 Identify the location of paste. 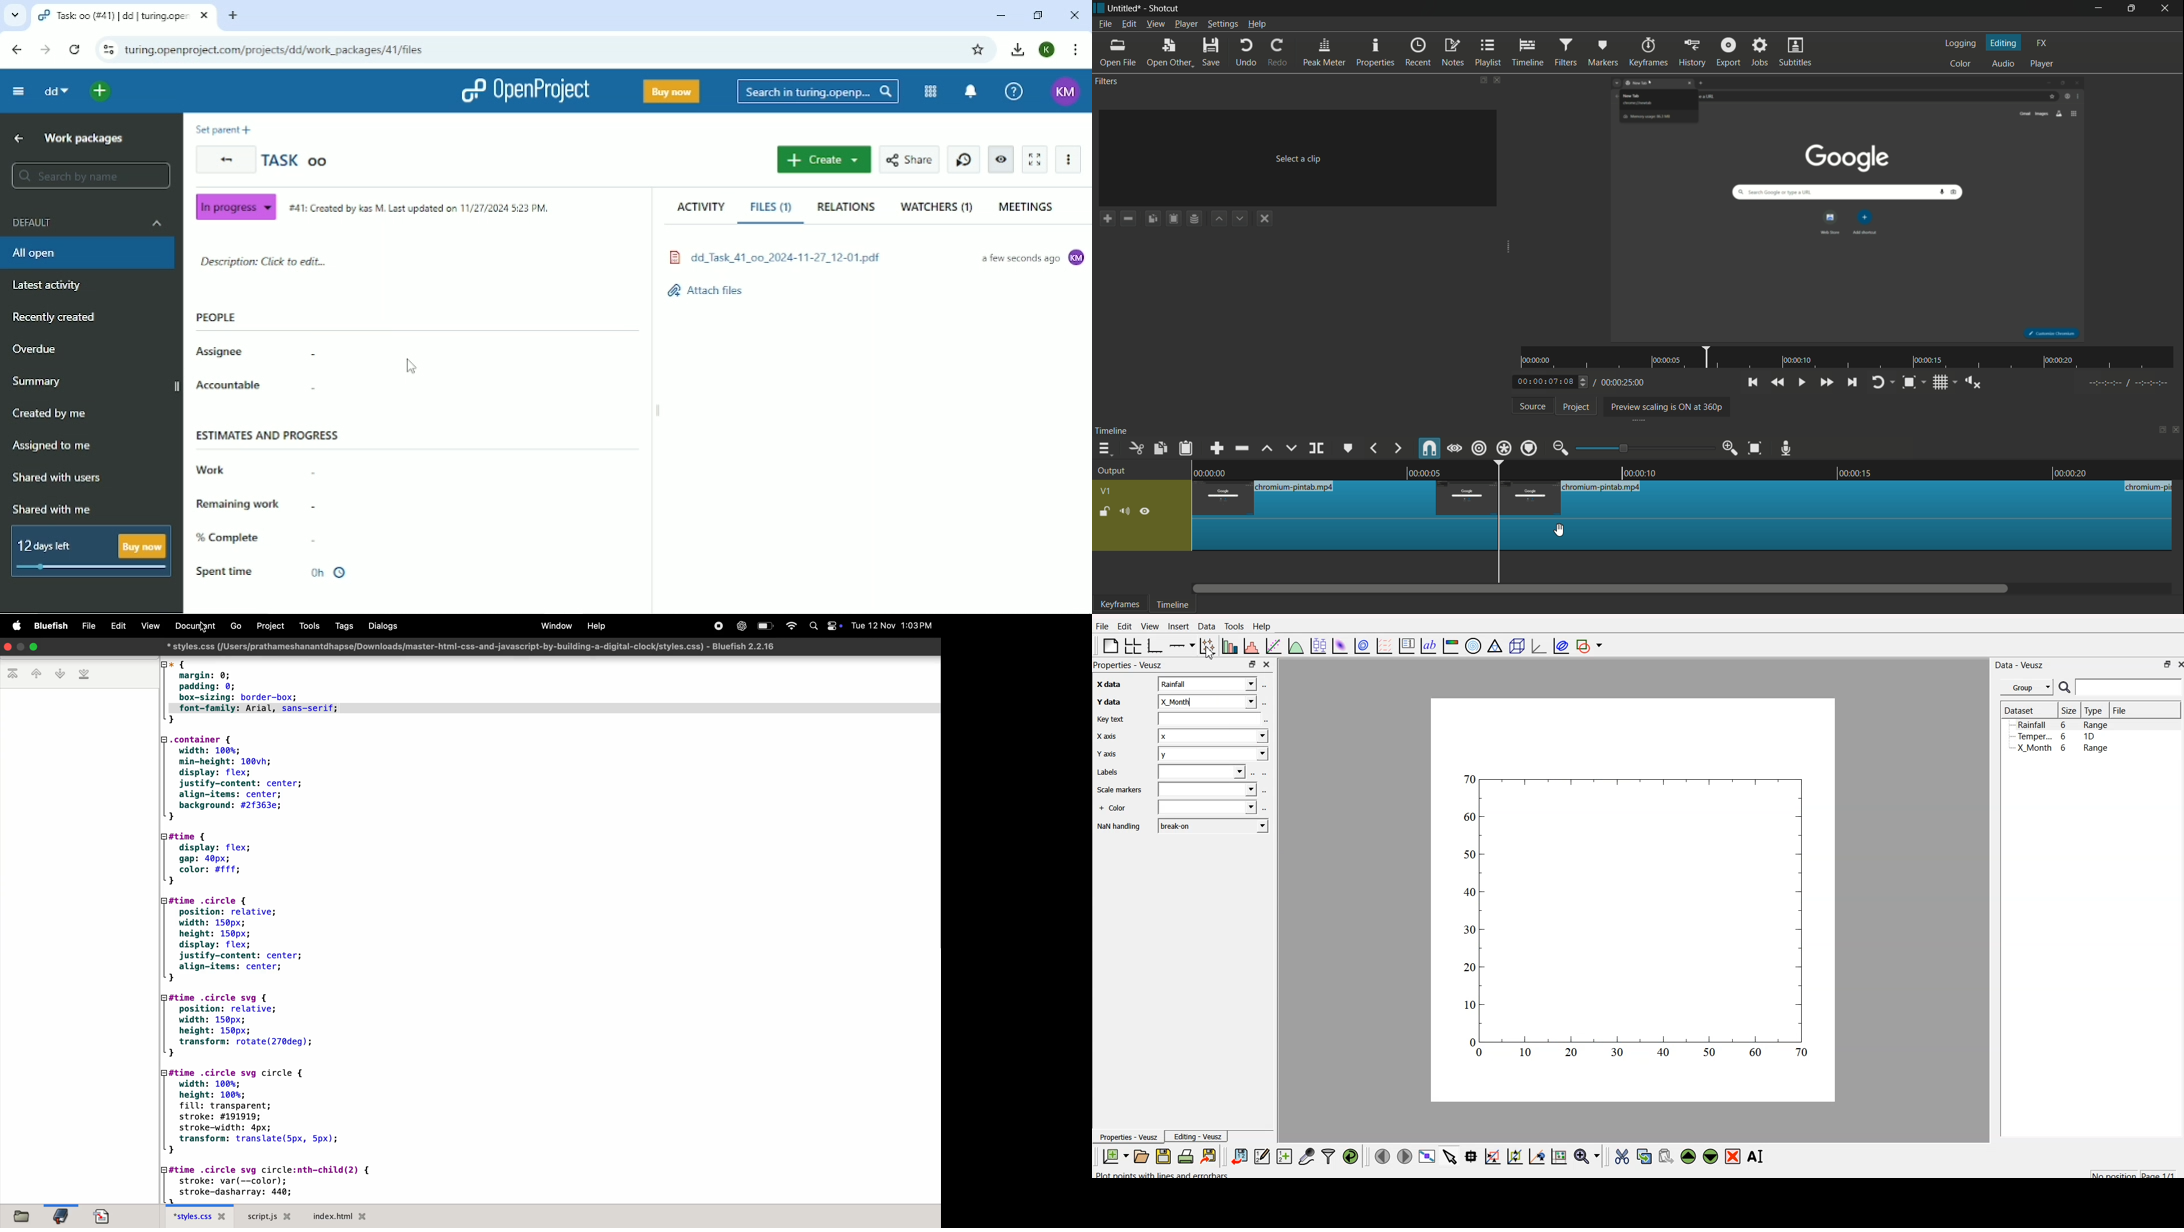
(1188, 449).